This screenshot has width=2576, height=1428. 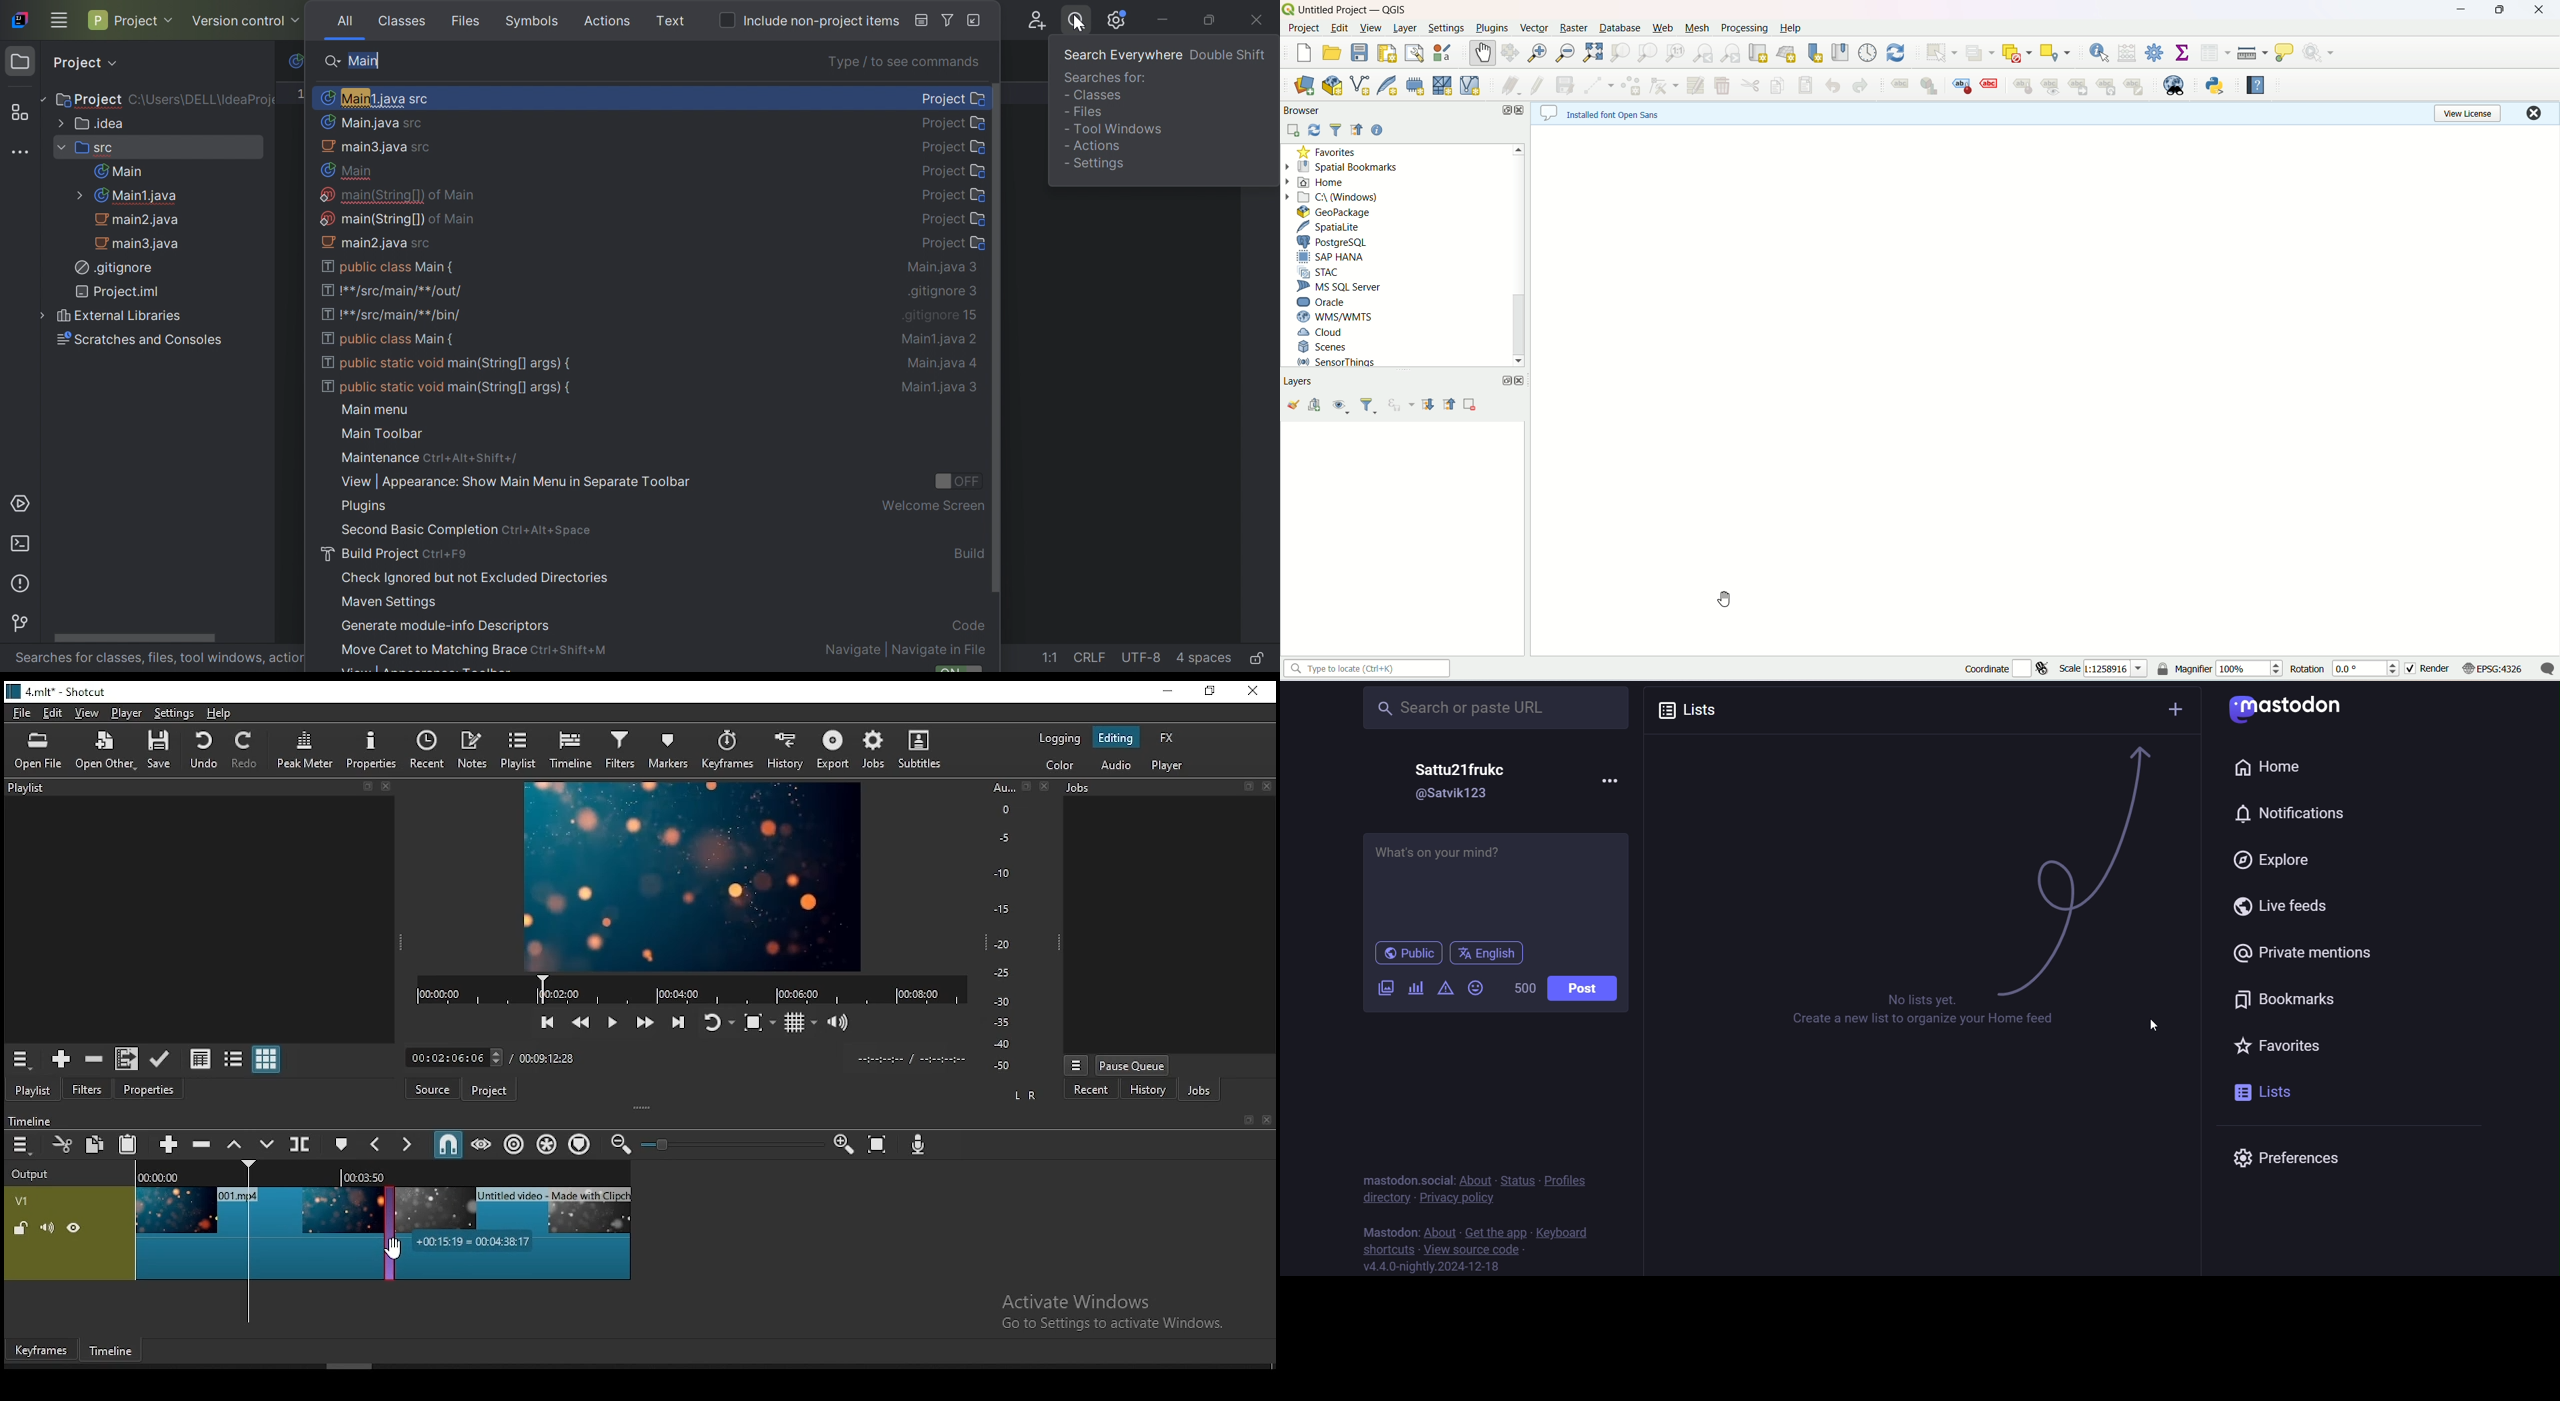 I want to click on toggle grids display, so click(x=800, y=1023).